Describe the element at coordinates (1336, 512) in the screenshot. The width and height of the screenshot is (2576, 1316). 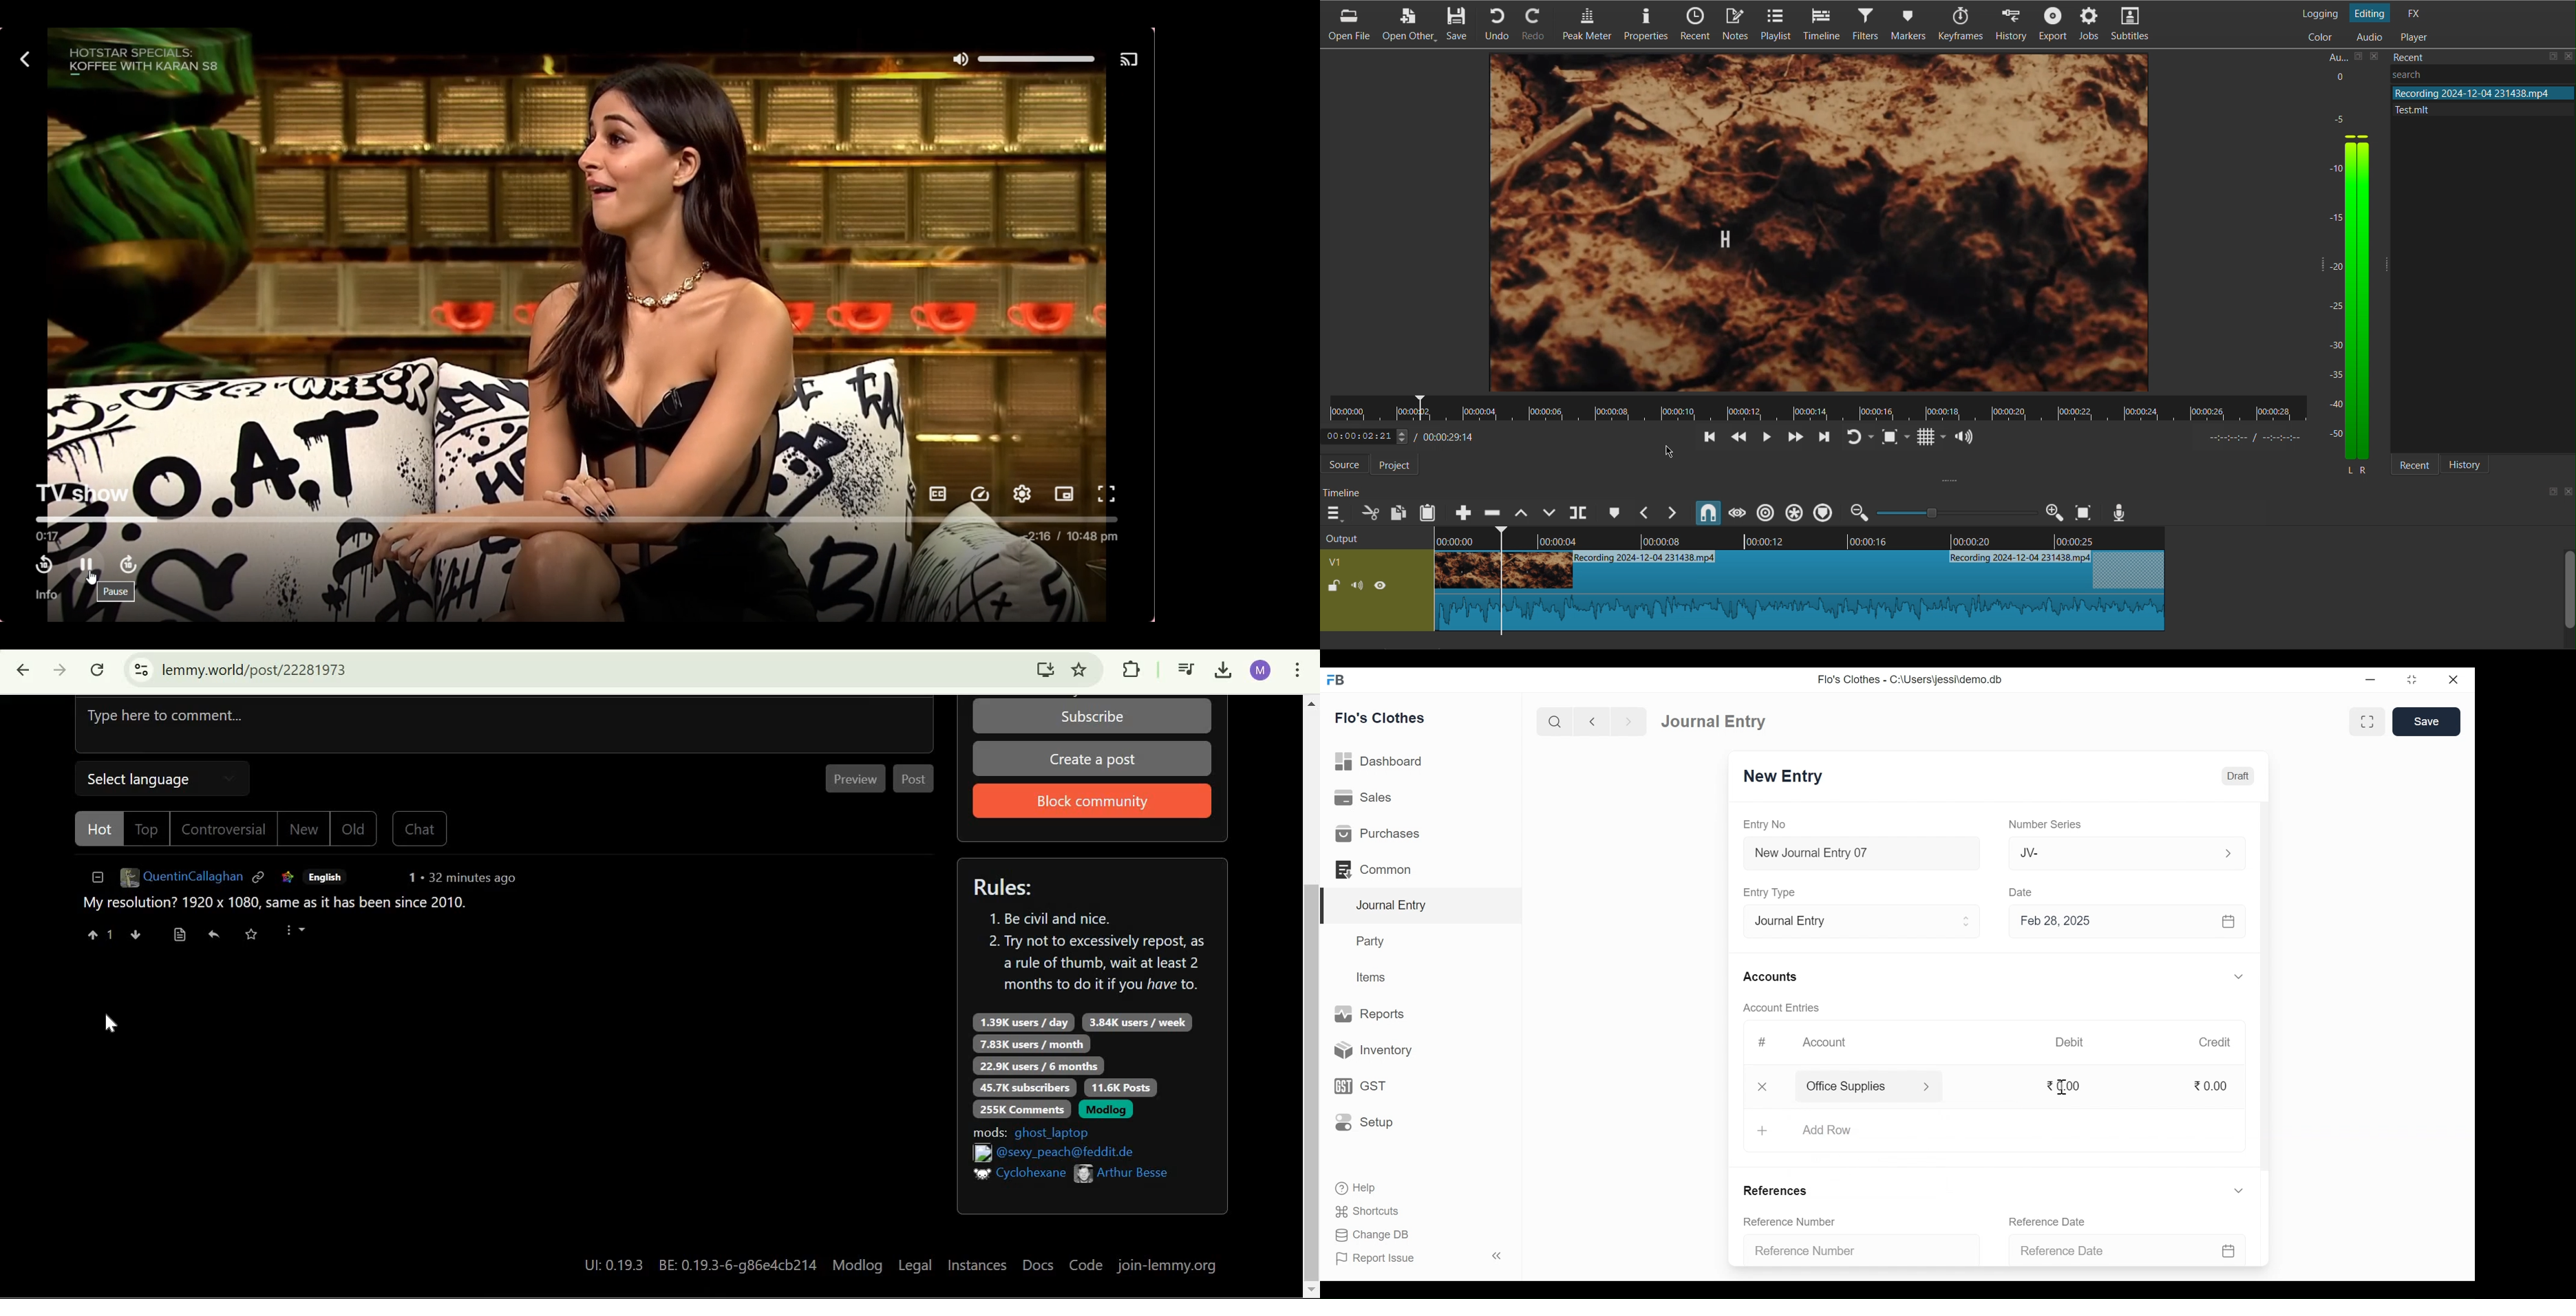
I see `More Options` at that location.